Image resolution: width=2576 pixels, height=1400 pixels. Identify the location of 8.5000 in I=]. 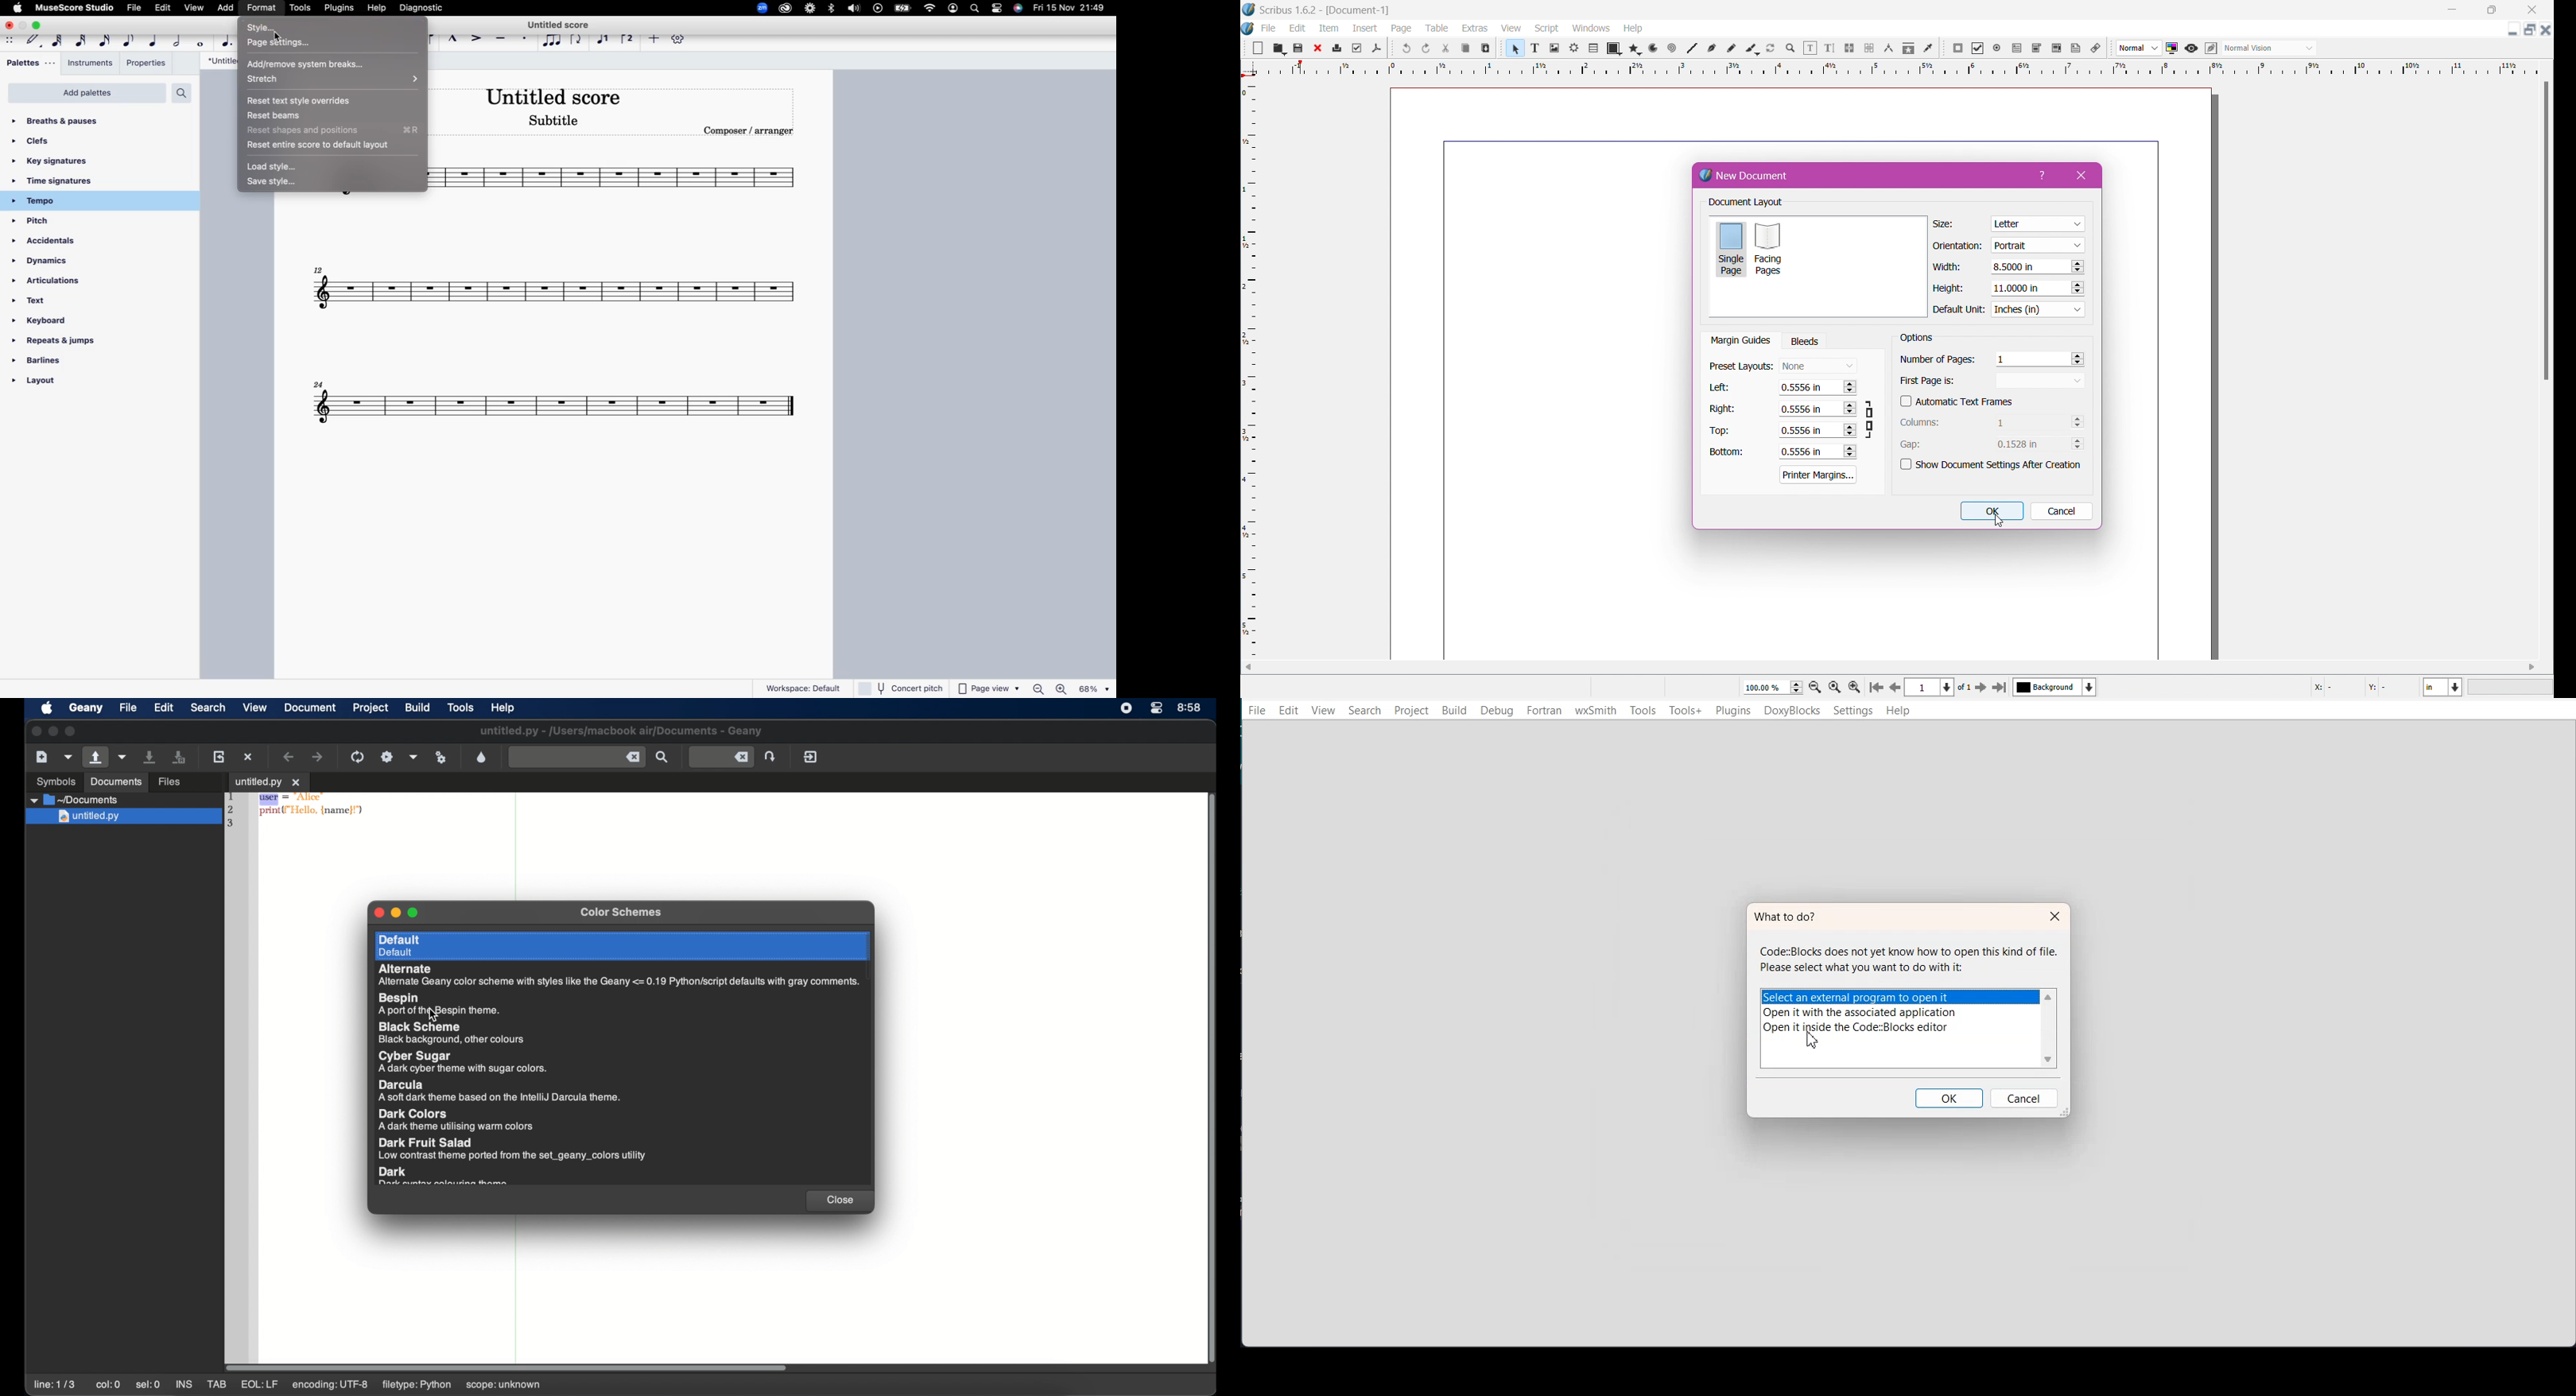
(2040, 266).